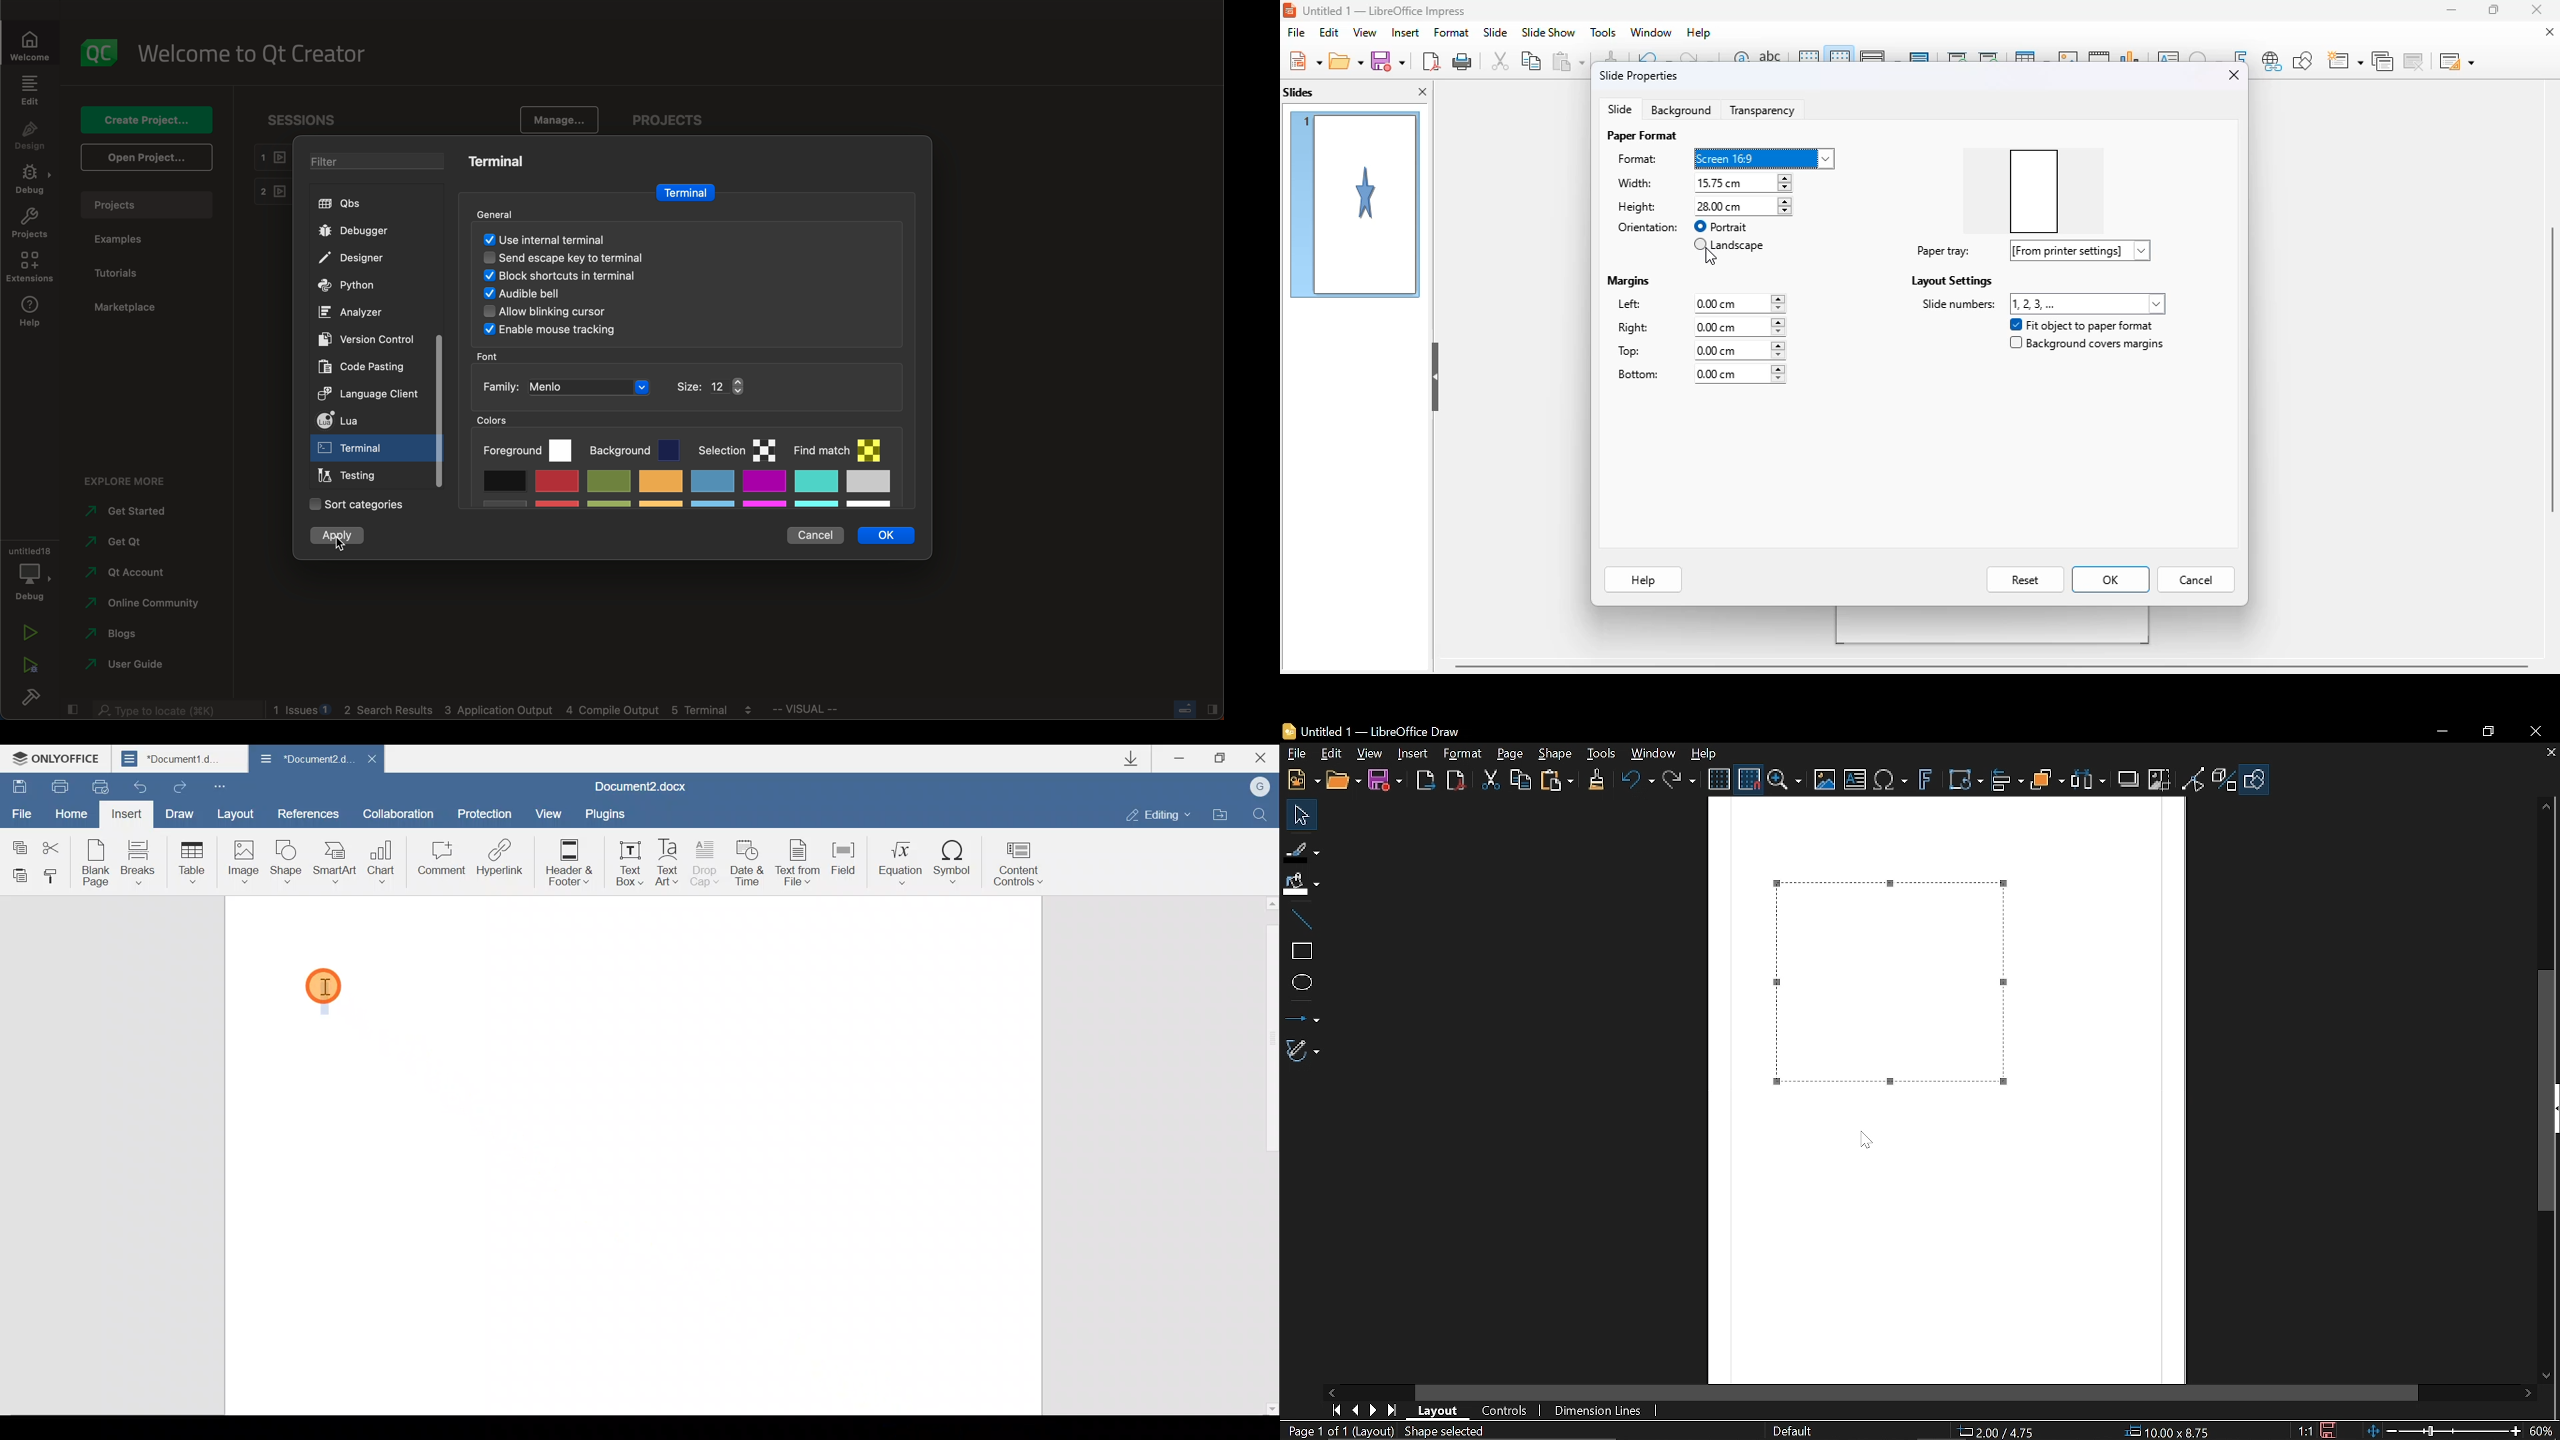 The image size is (2576, 1456). What do you see at coordinates (1855, 781) in the screenshot?
I see `insert text` at bounding box center [1855, 781].